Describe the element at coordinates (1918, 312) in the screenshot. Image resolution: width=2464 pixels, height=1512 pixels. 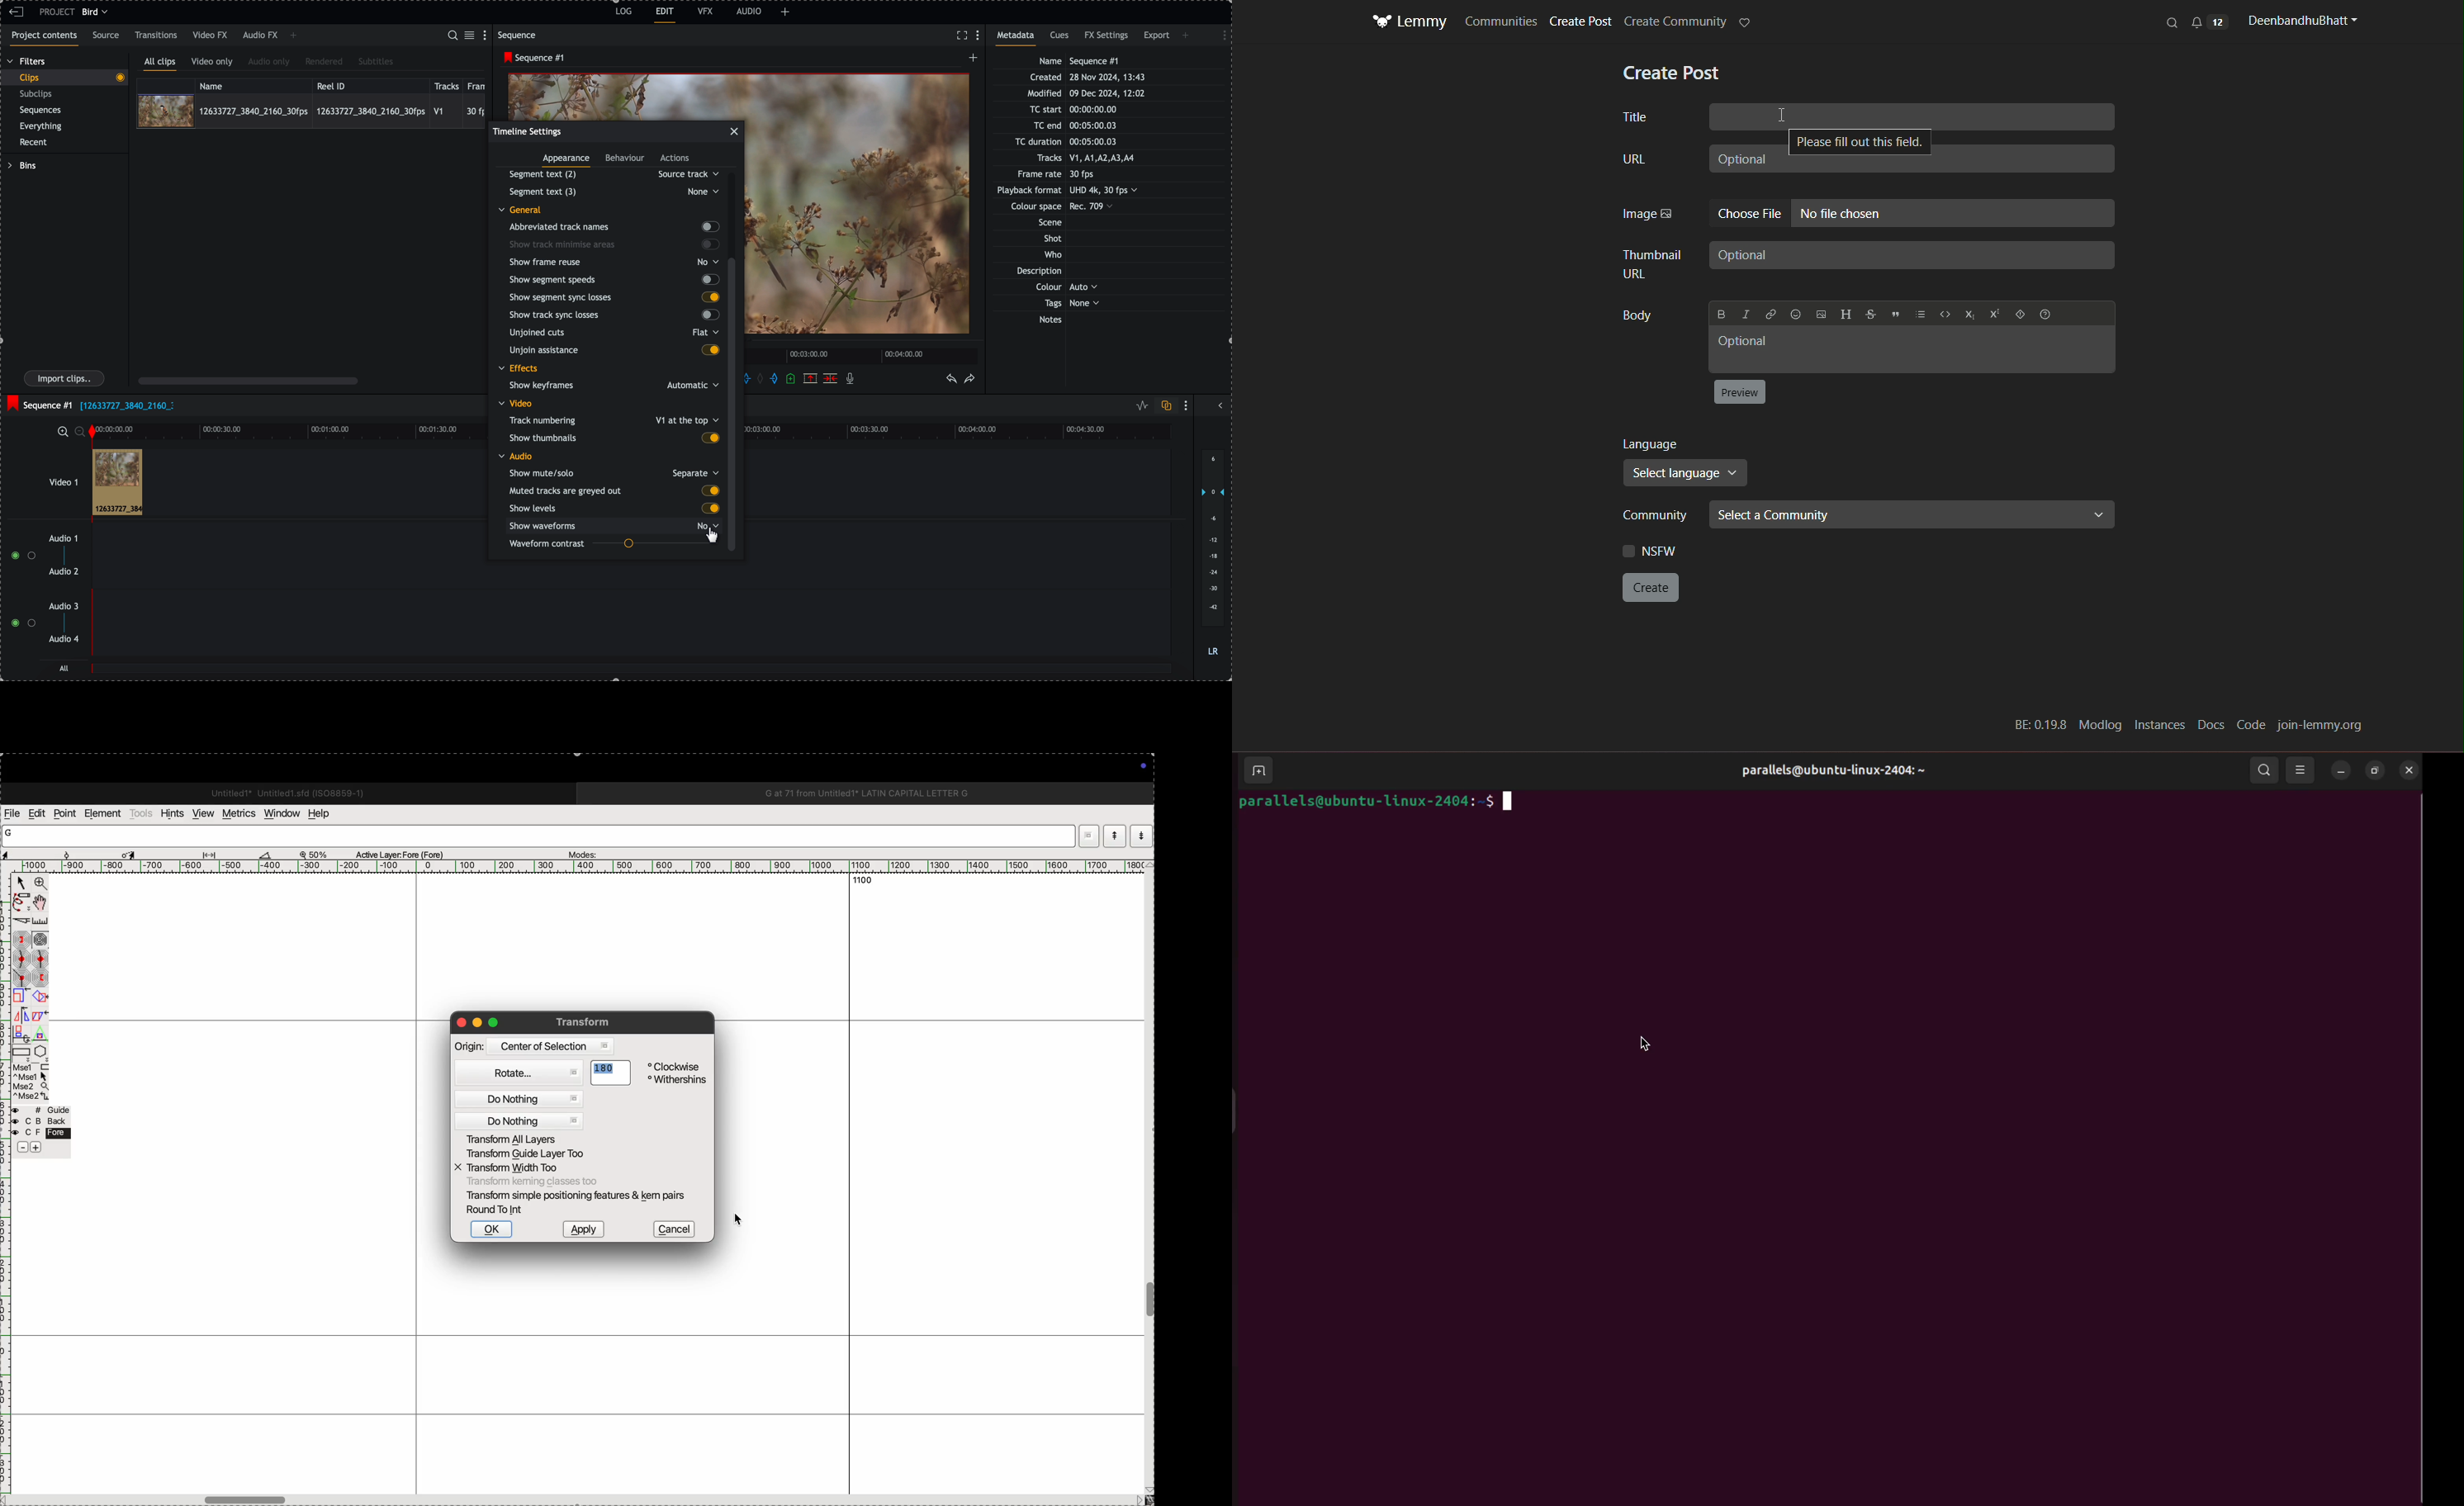
I see `list` at that location.